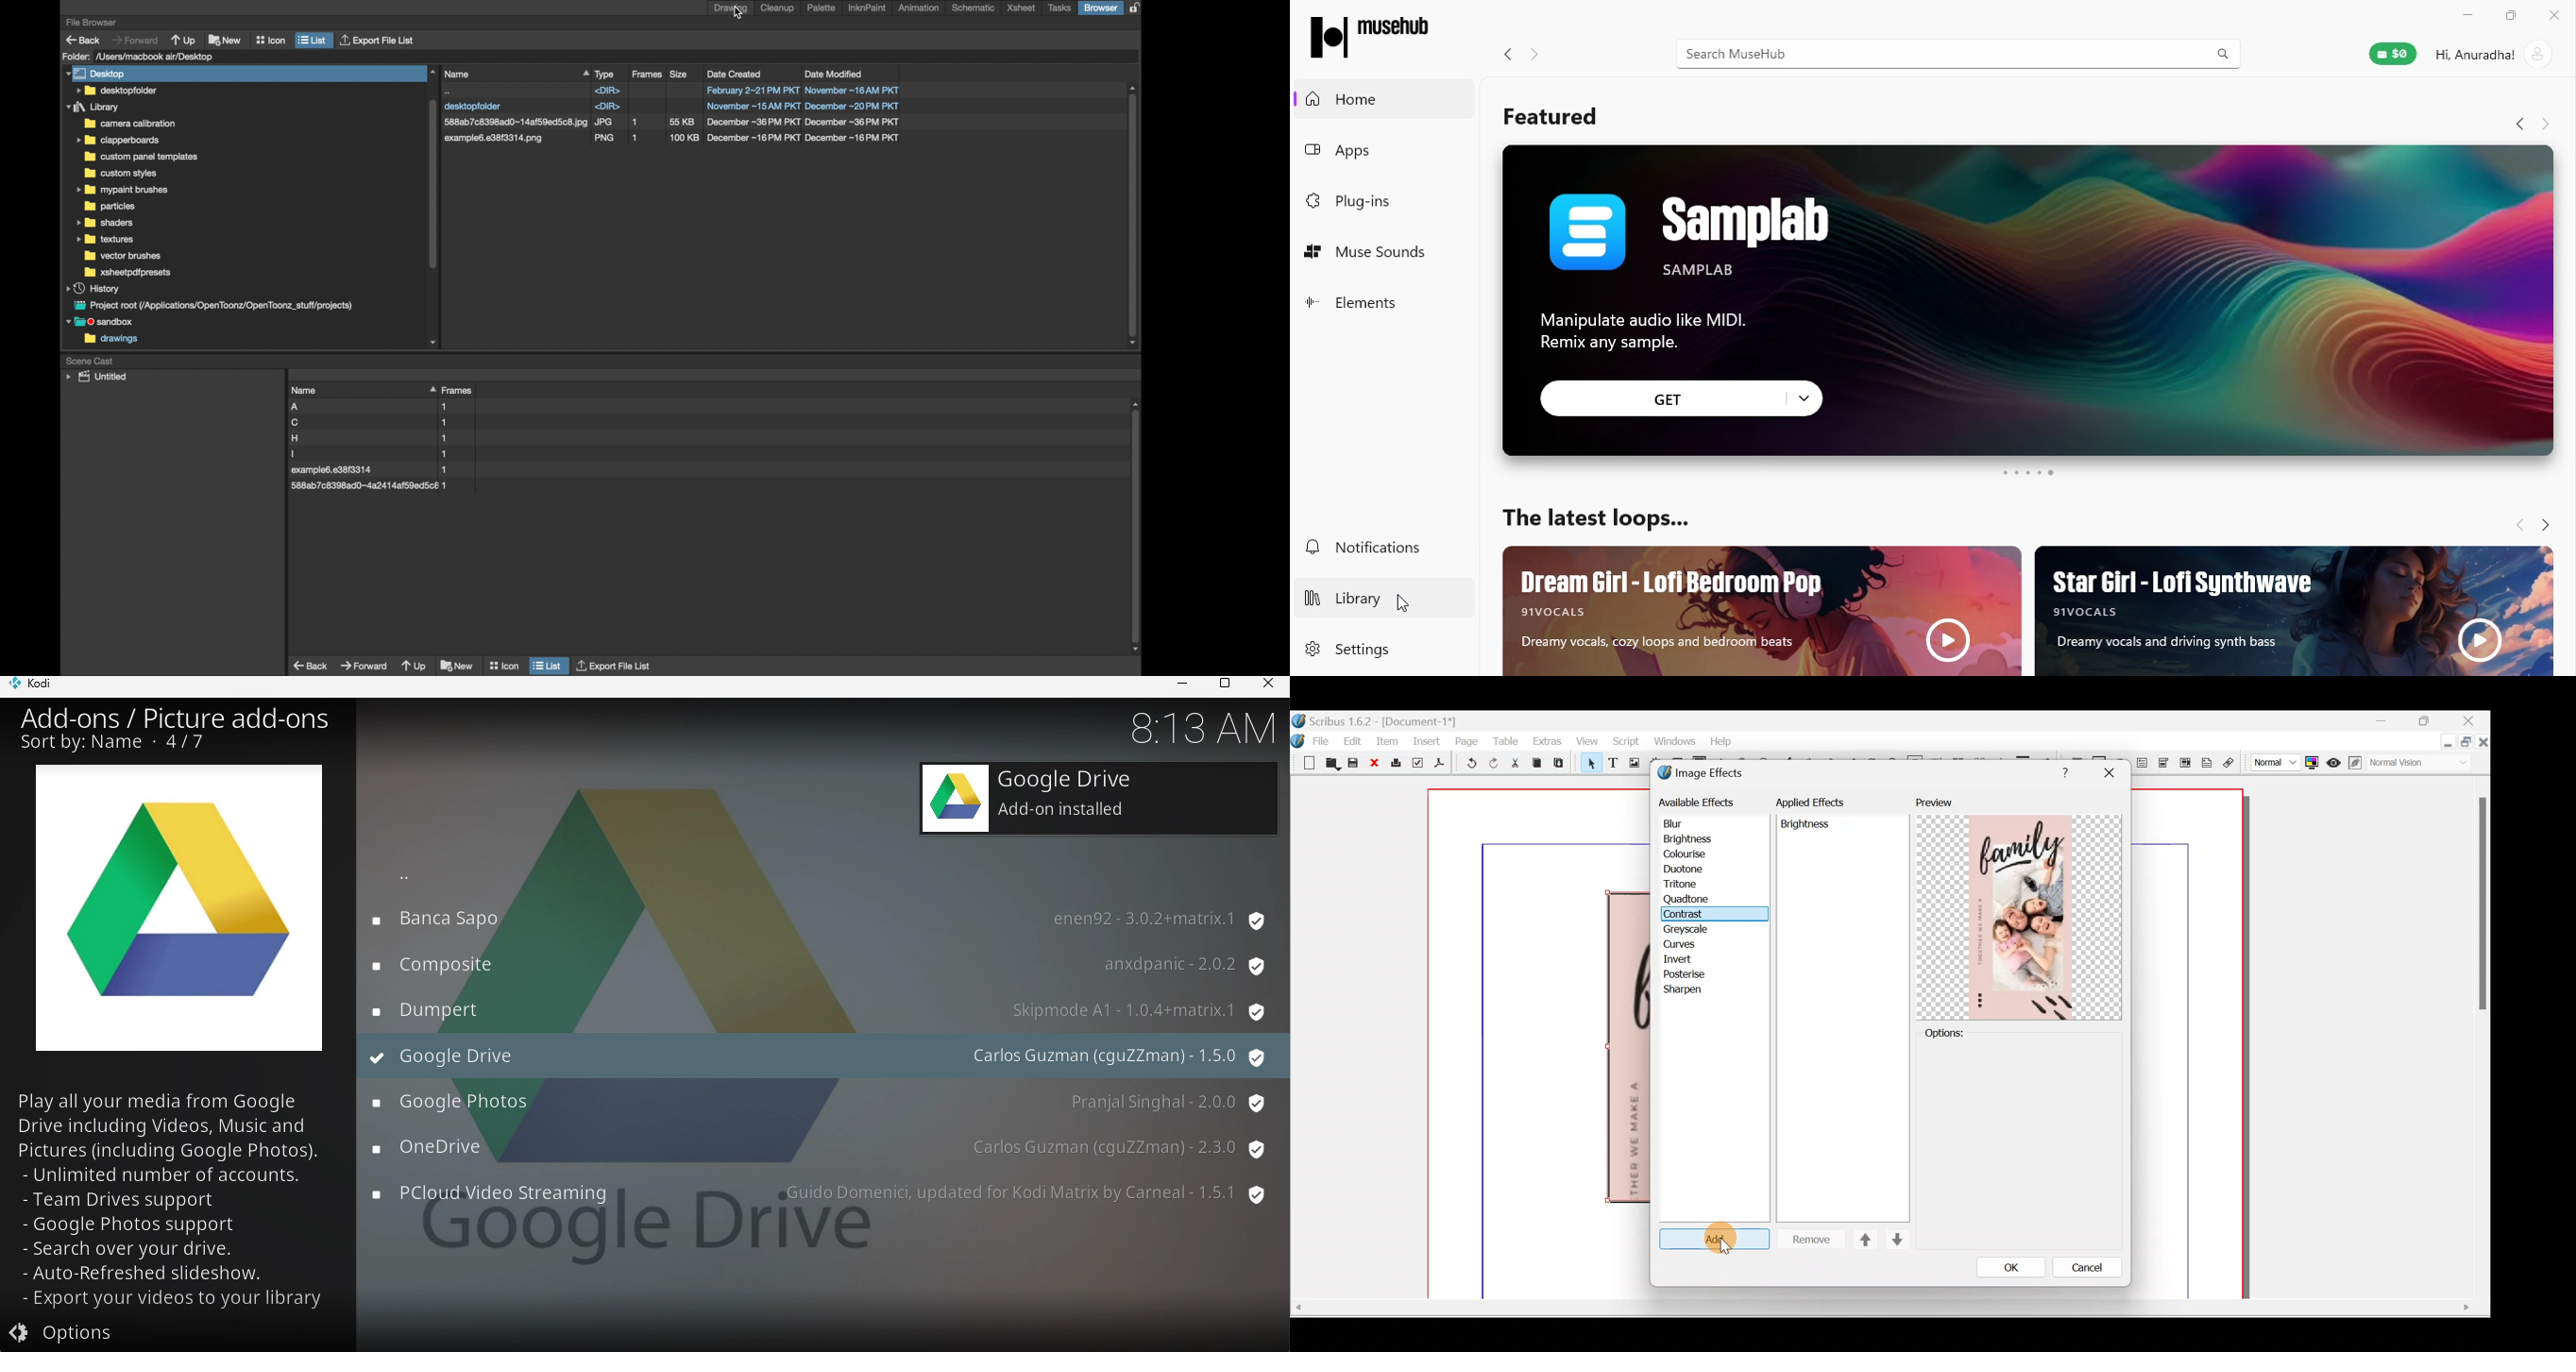 The image size is (2576, 1372). Describe the element at coordinates (822, 920) in the screenshot. I see `Banca sapo` at that location.